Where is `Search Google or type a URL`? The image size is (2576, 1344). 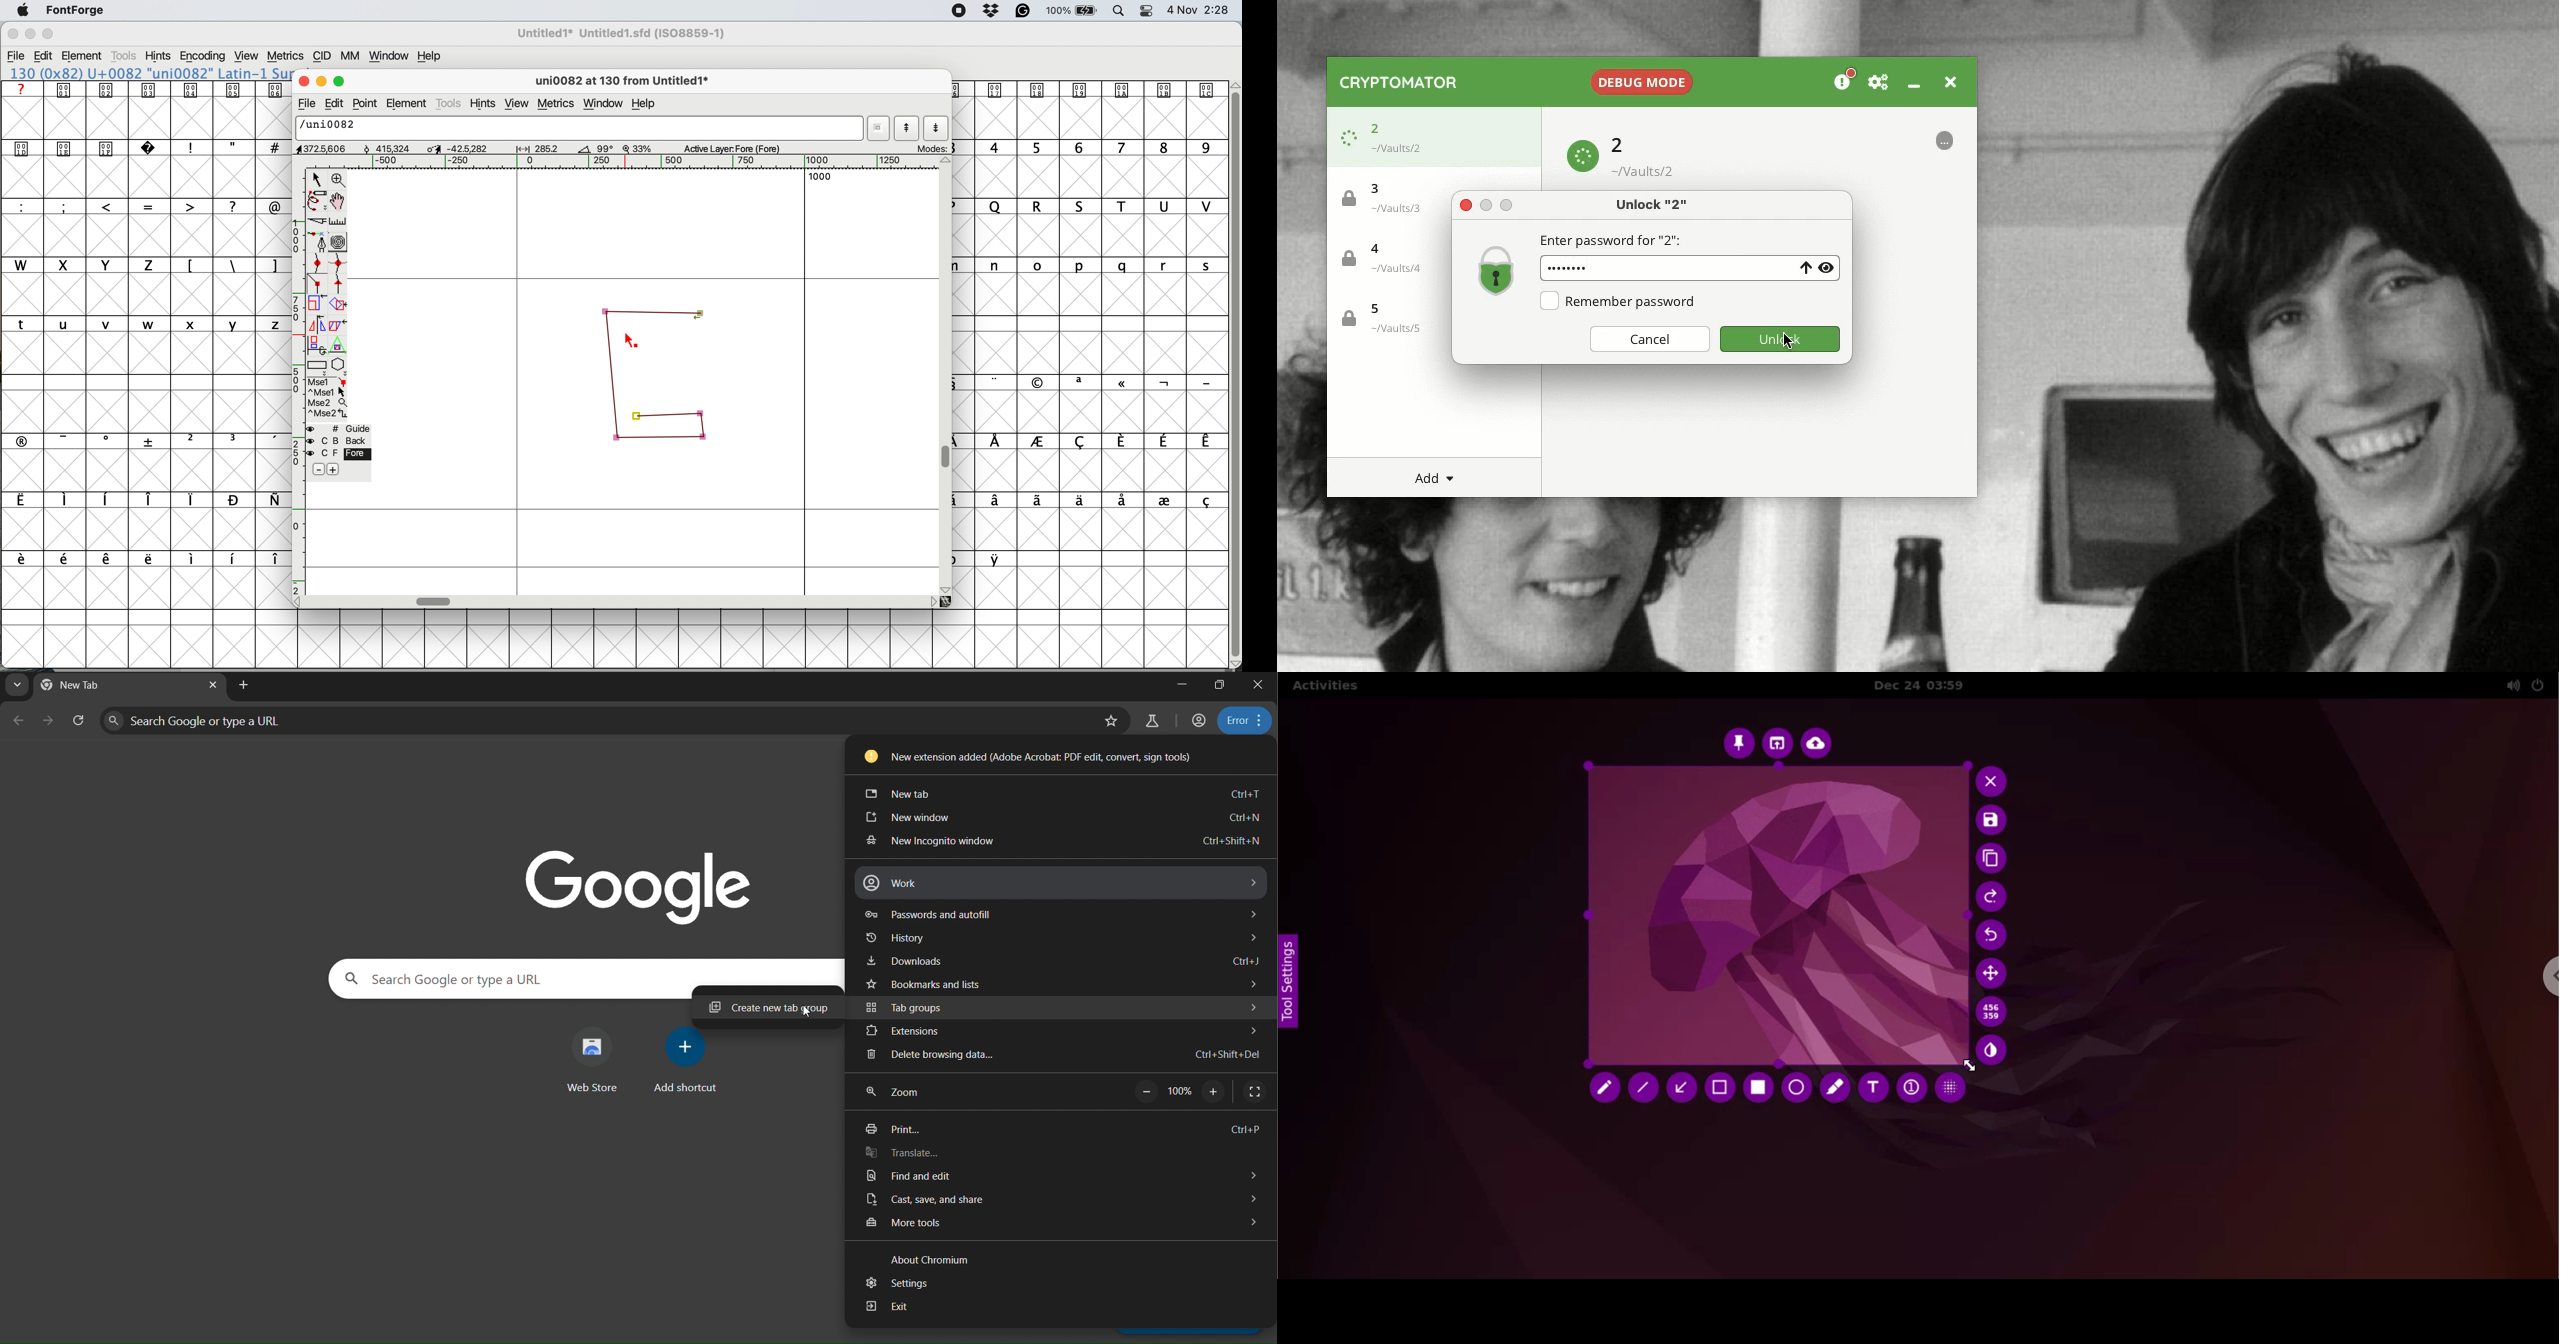 Search Google or type a URL is located at coordinates (443, 977).